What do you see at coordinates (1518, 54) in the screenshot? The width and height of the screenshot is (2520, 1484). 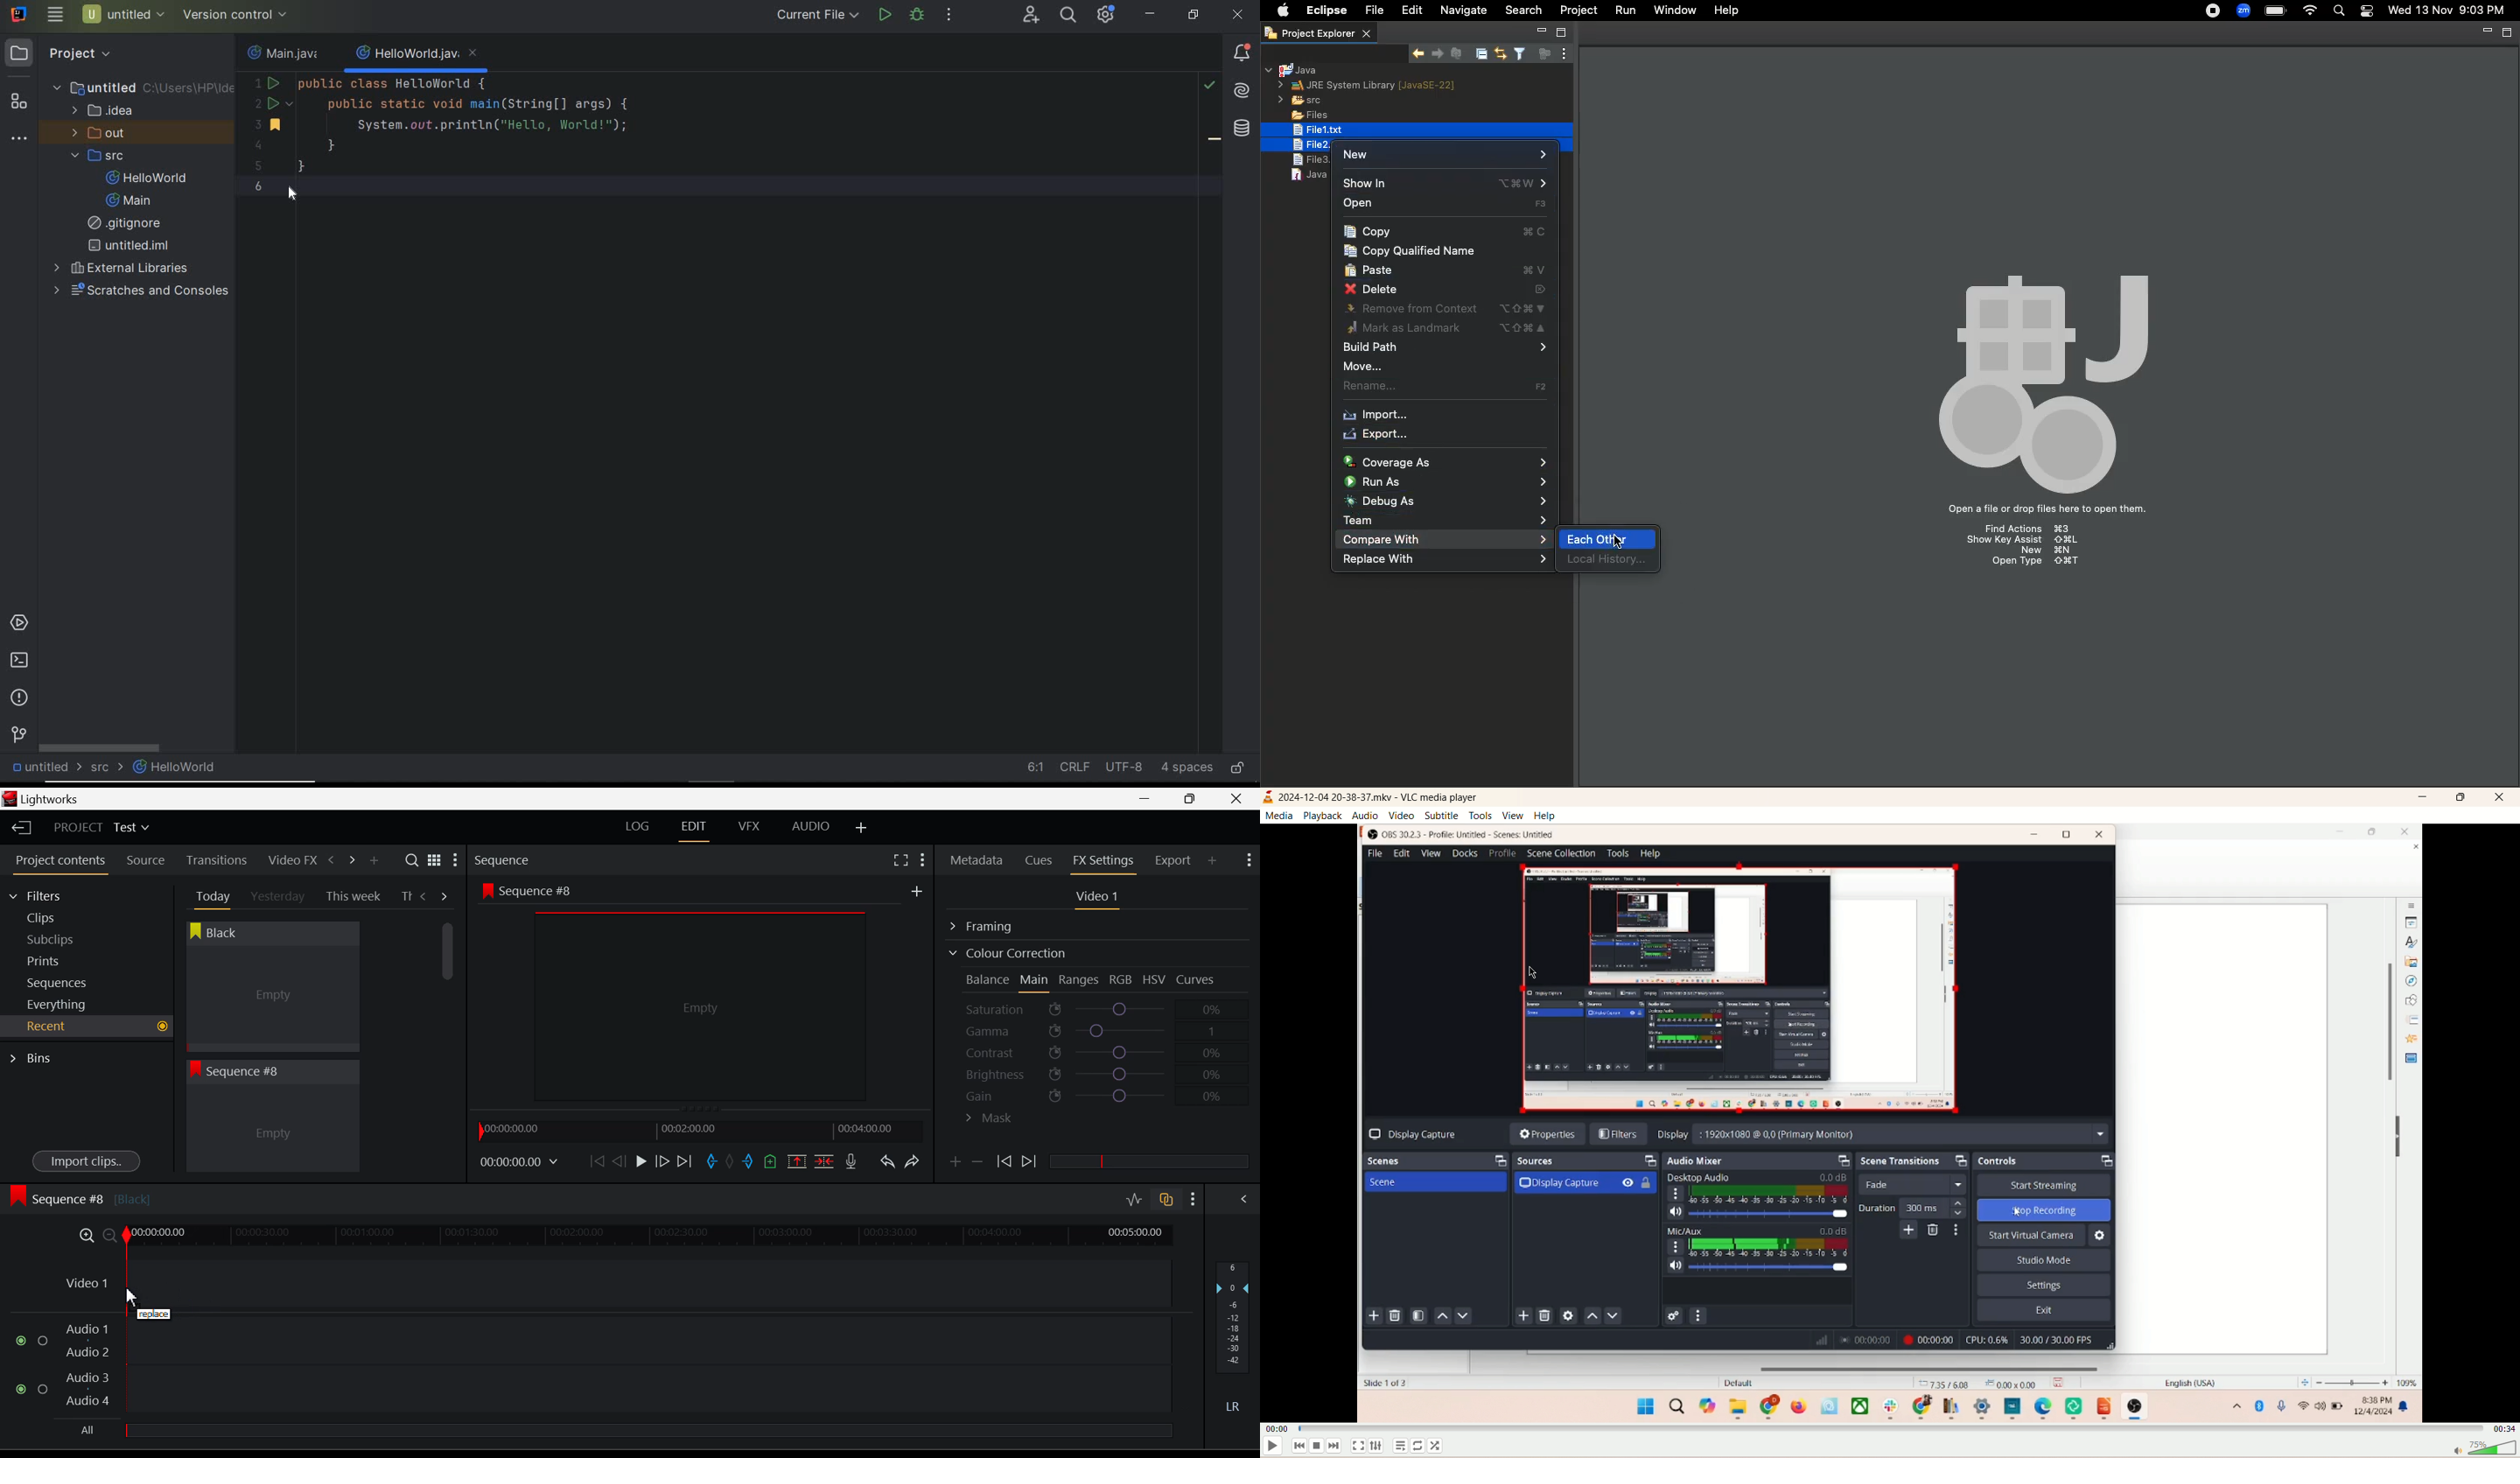 I see `Select and deselect filters ` at bounding box center [1518, 54].